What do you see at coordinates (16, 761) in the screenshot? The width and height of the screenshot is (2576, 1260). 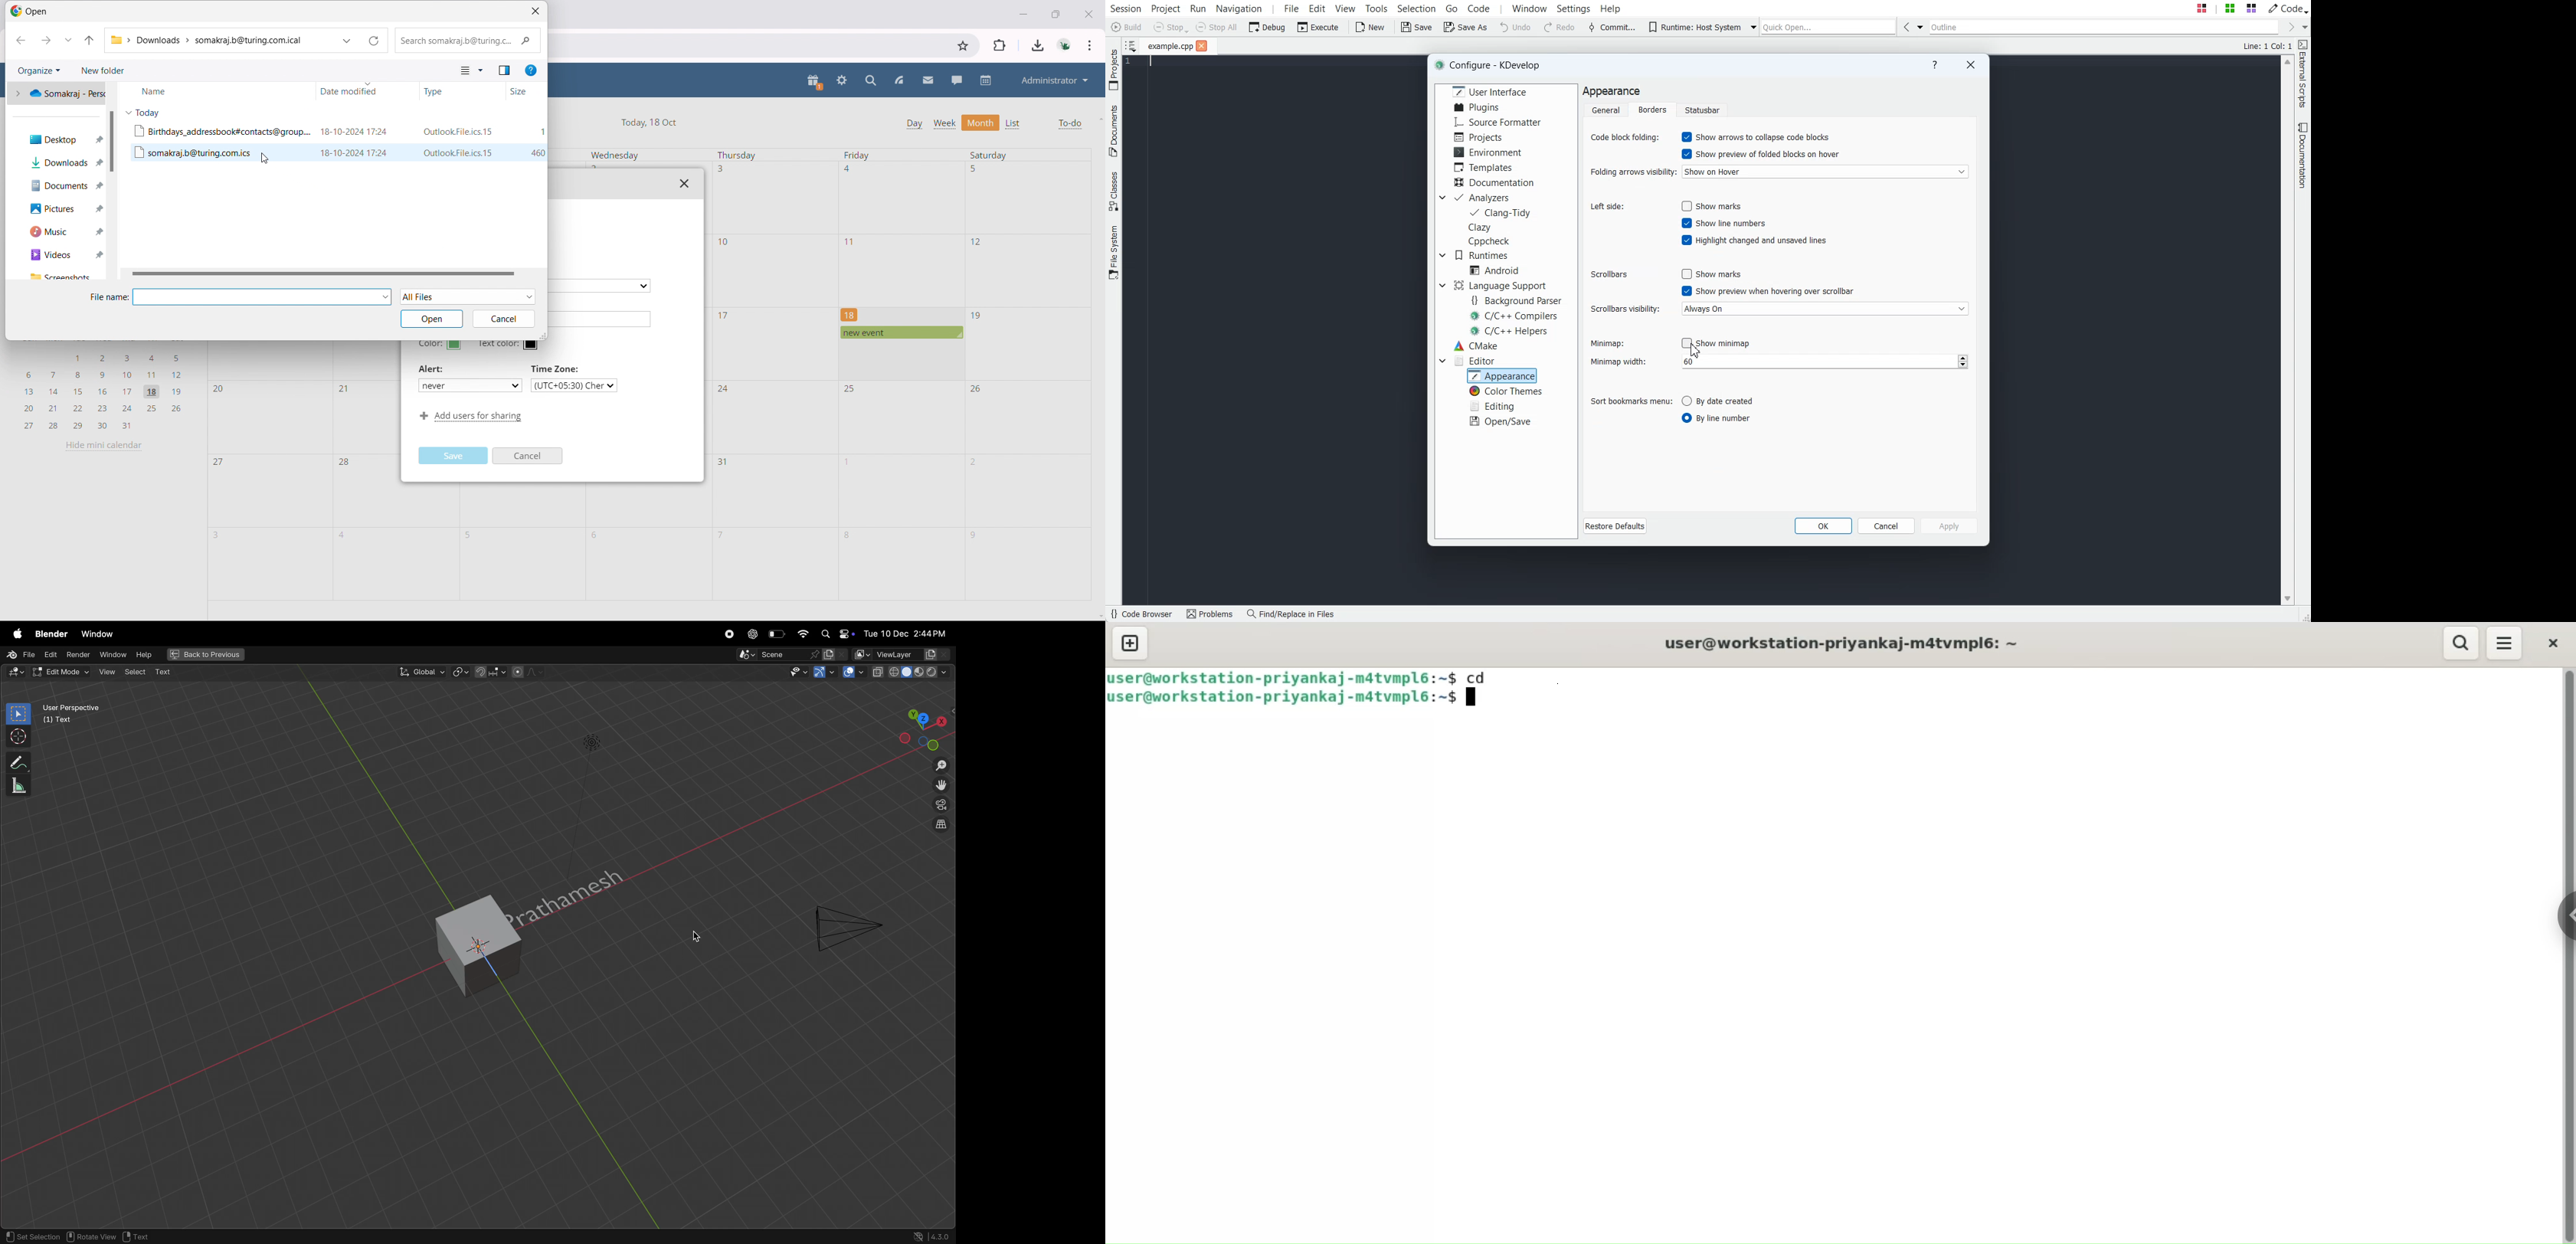 I see `move` at bounding box center [16, 761].